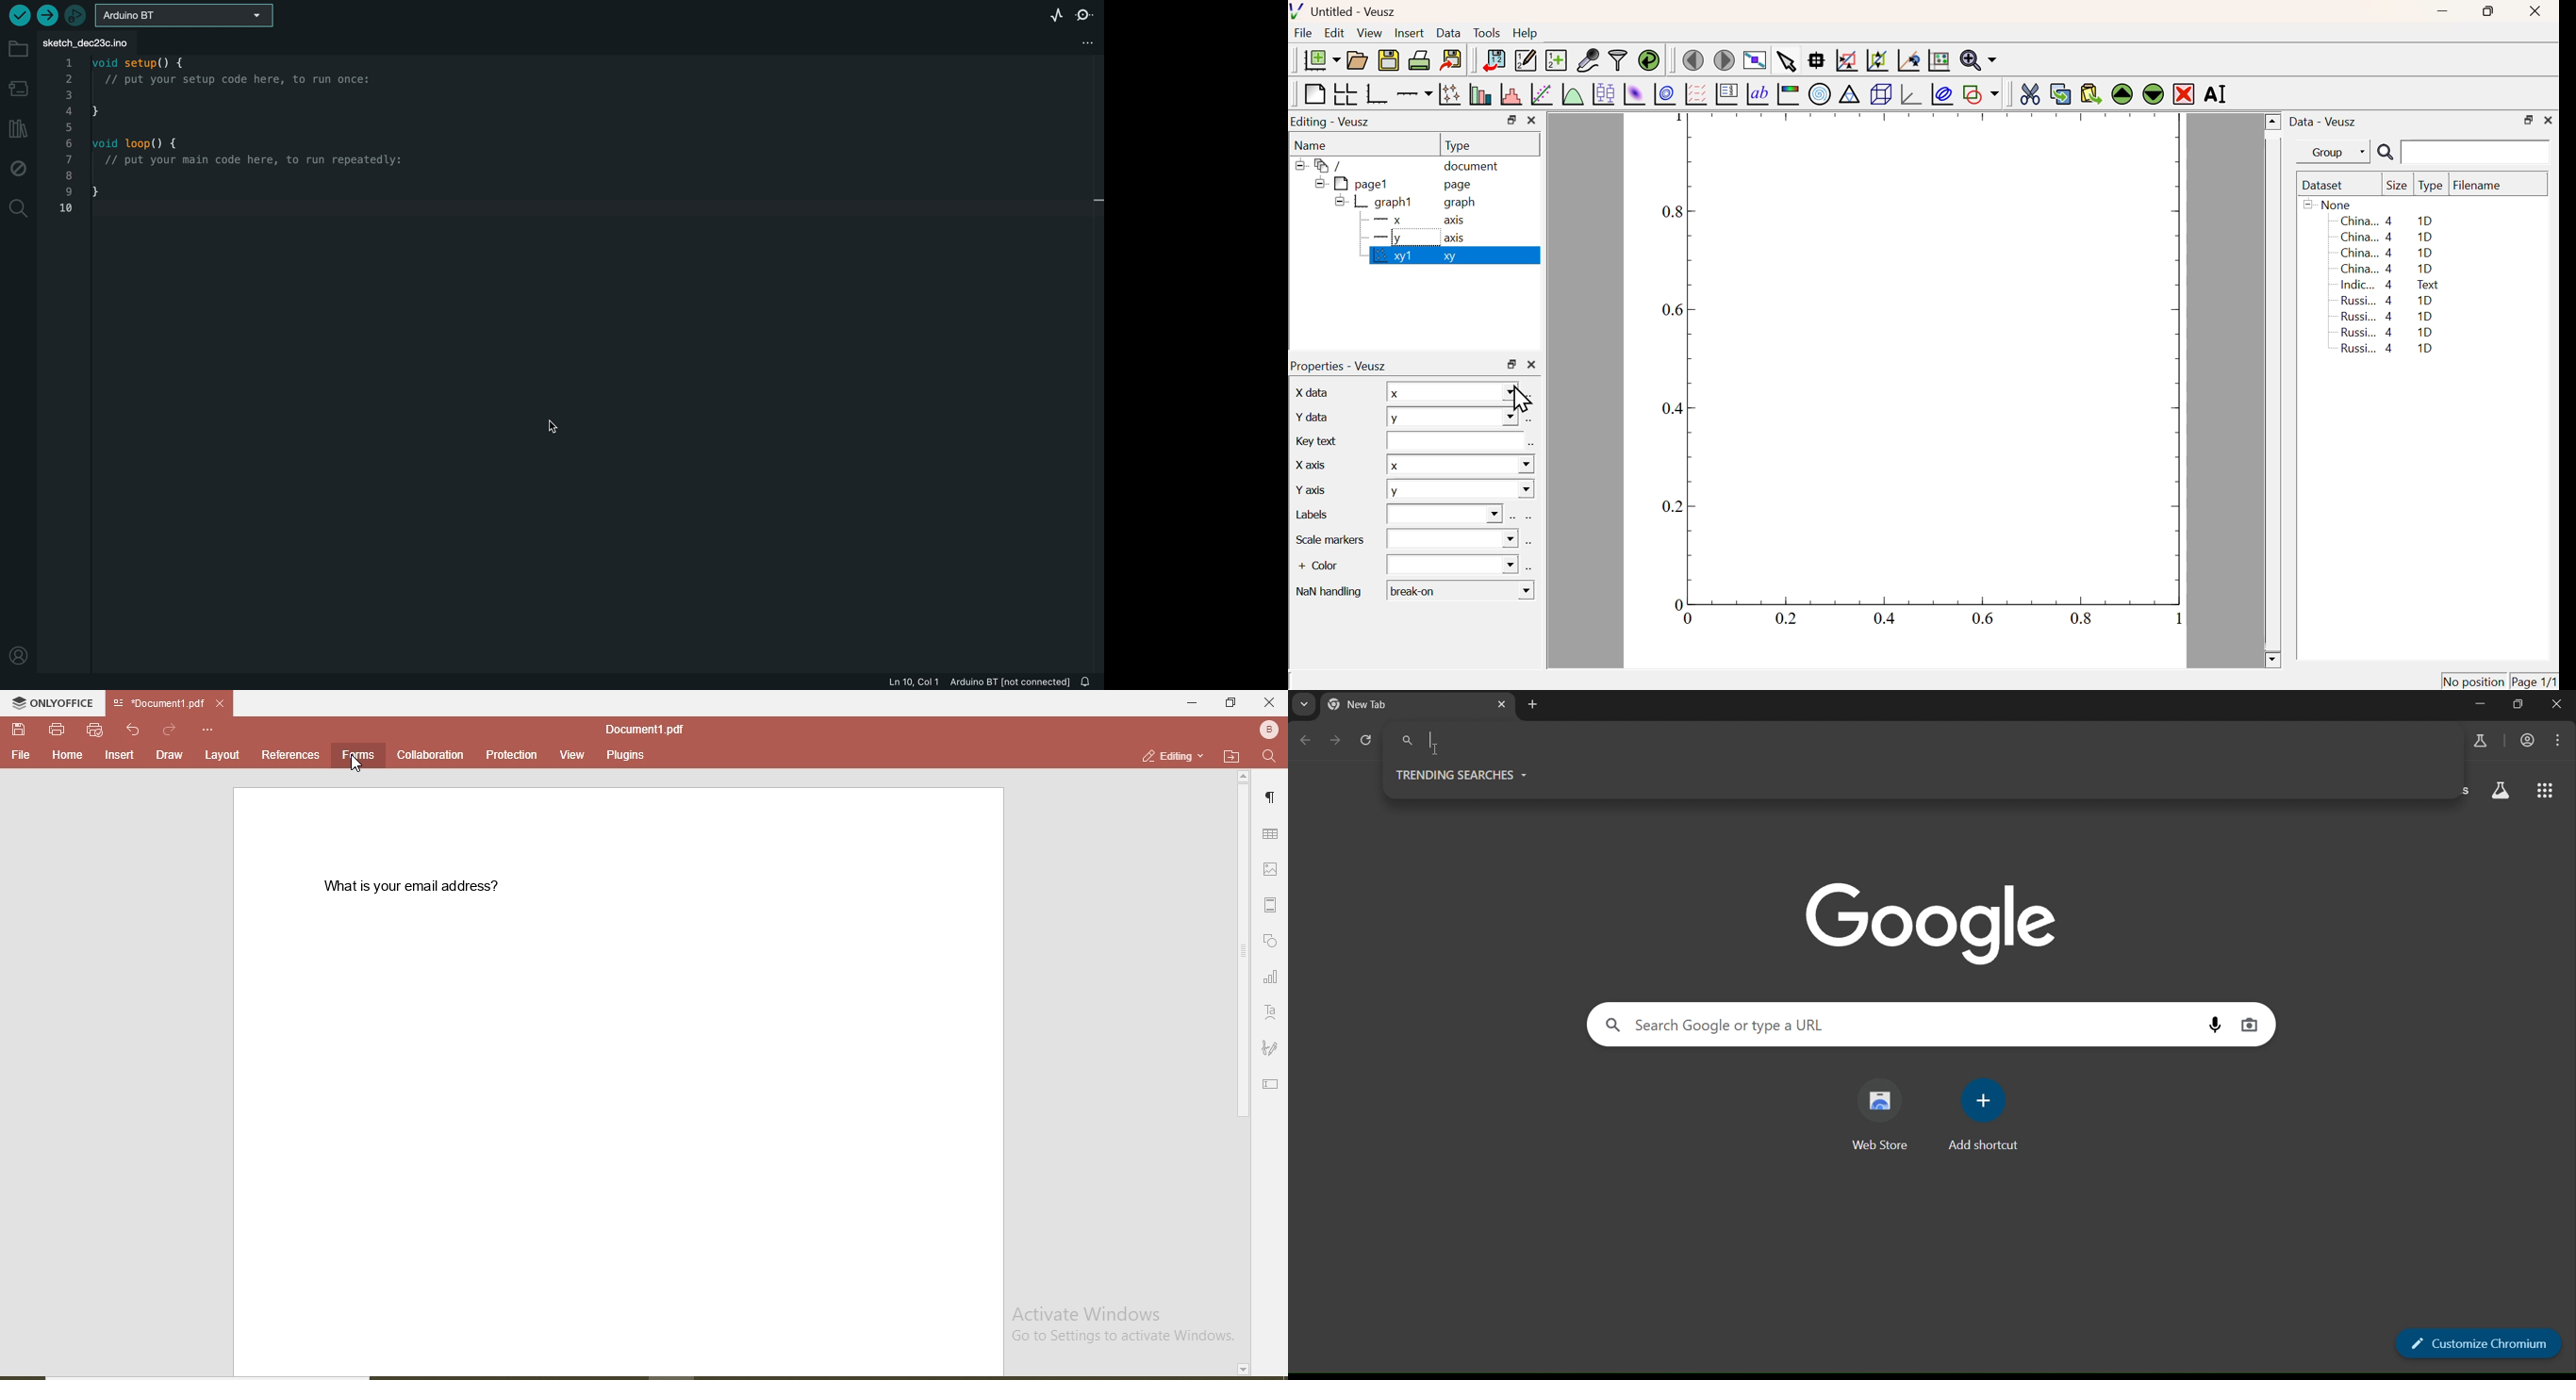  I want to click on page down, so click(1241, 1370).